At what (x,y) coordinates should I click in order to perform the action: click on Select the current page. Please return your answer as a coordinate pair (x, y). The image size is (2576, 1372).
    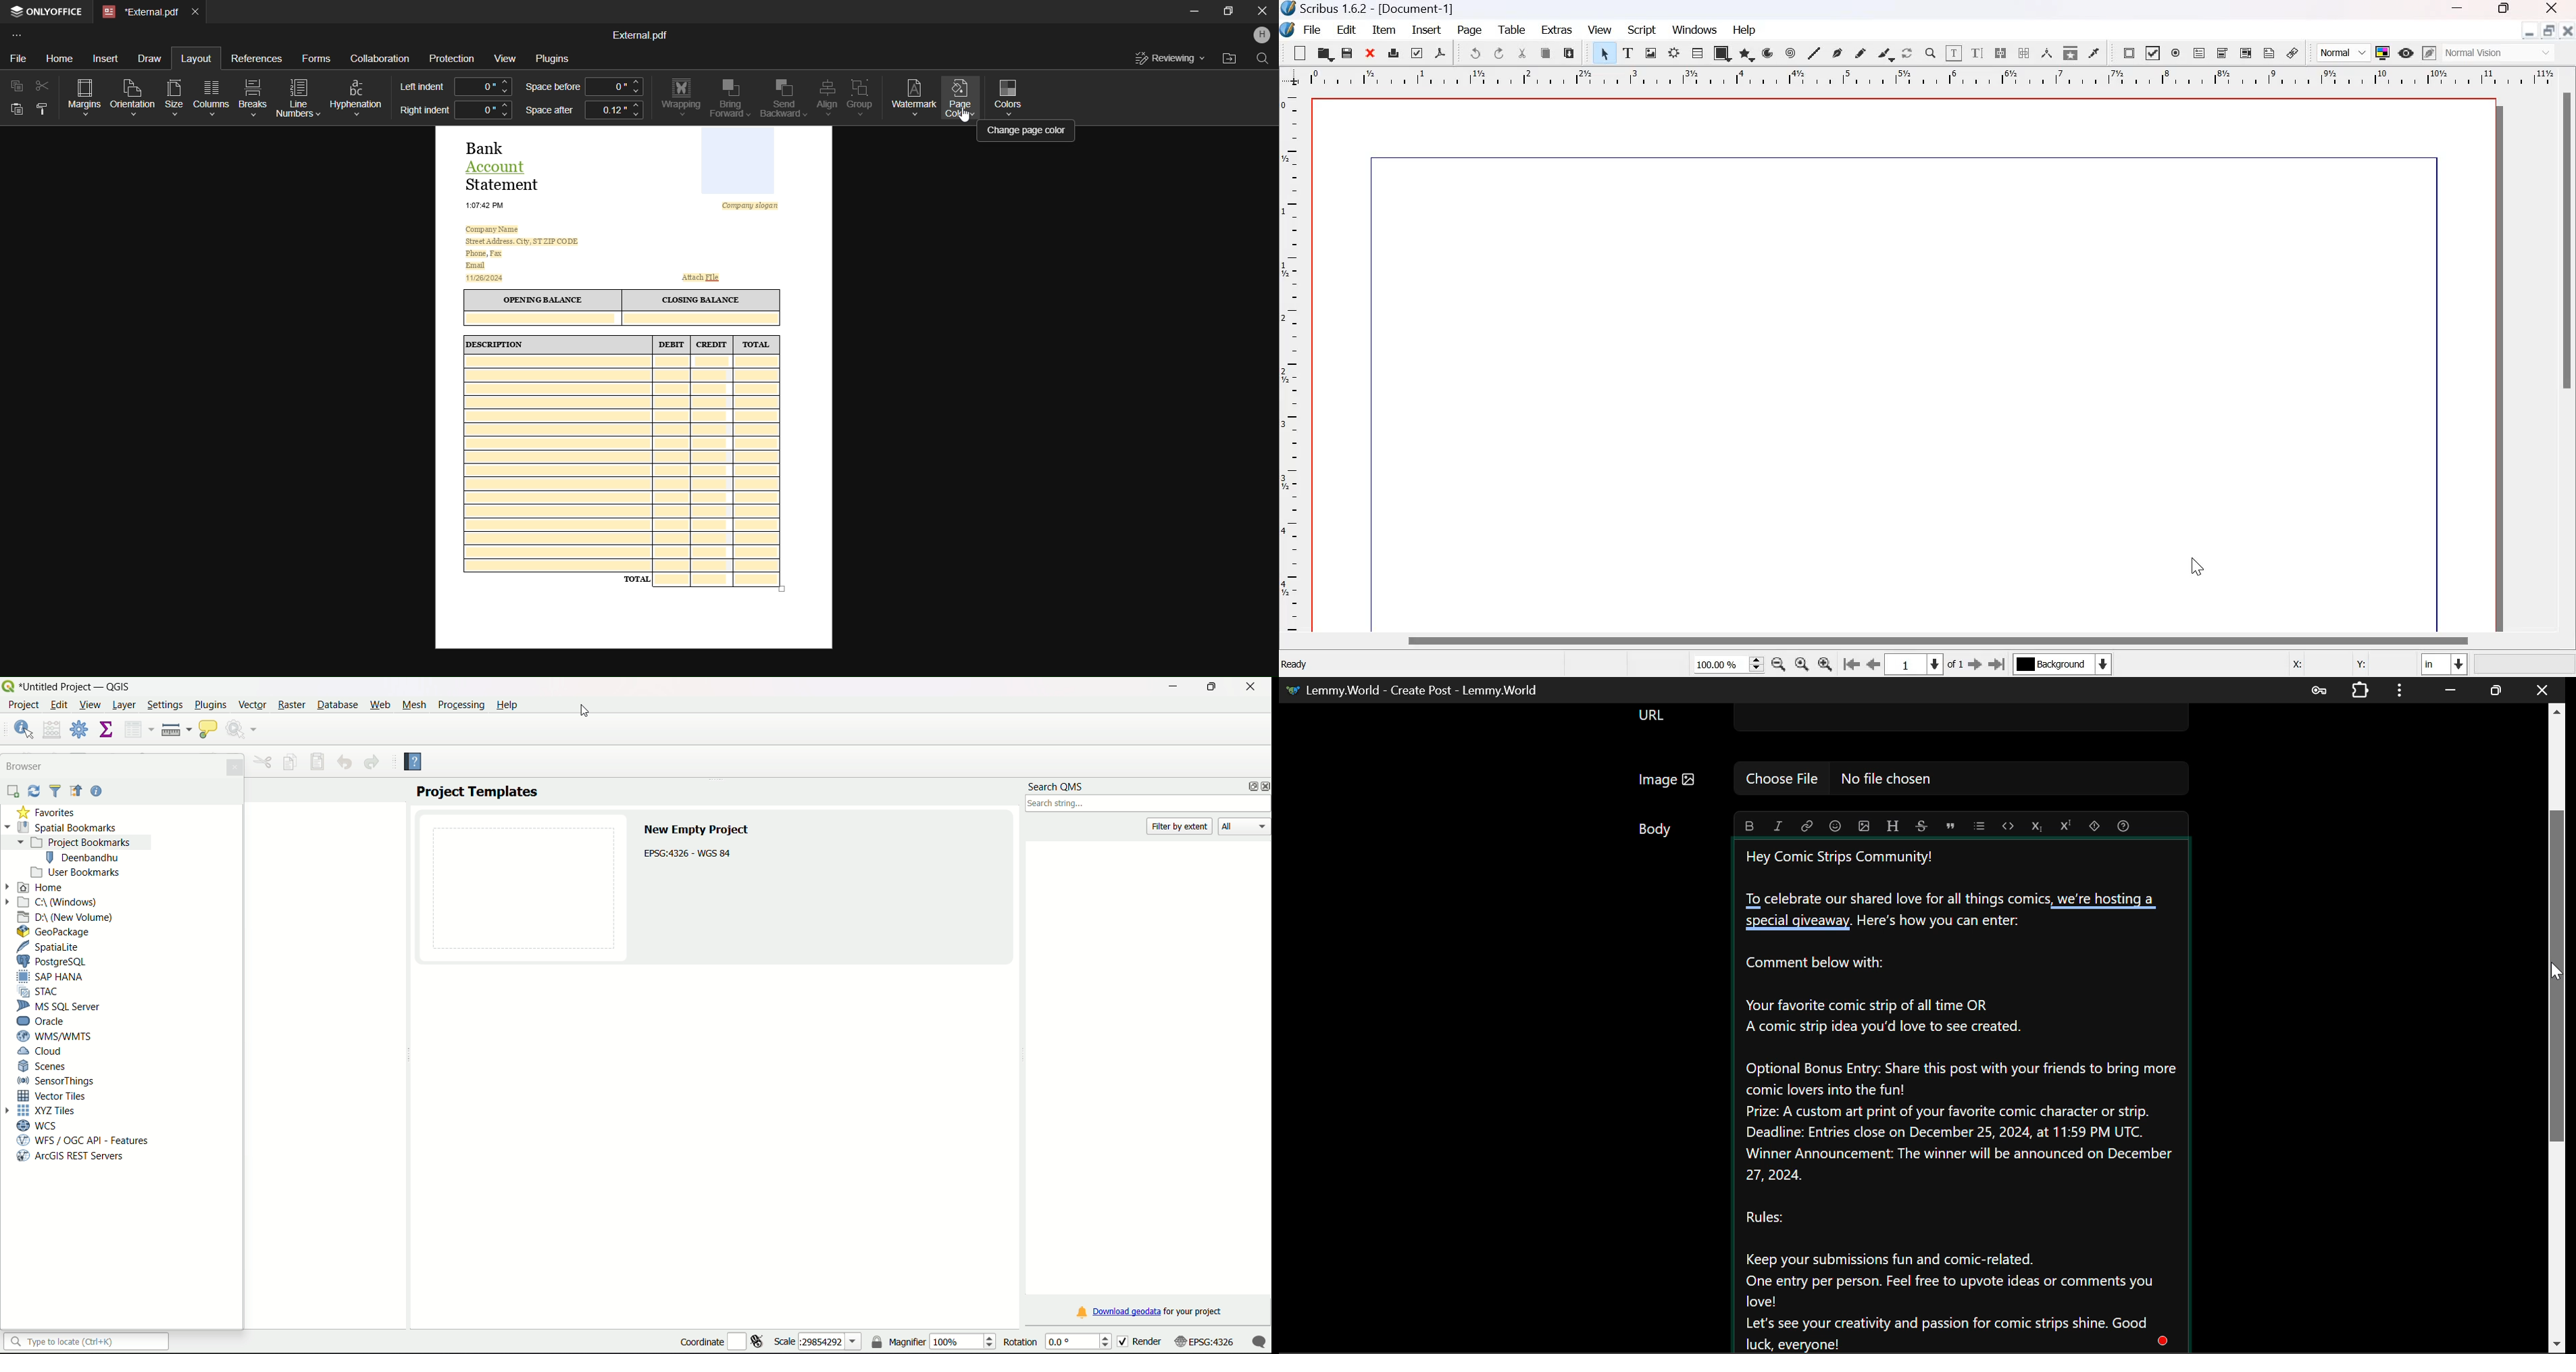
    Looking at the image, I should click on (1915, 664).